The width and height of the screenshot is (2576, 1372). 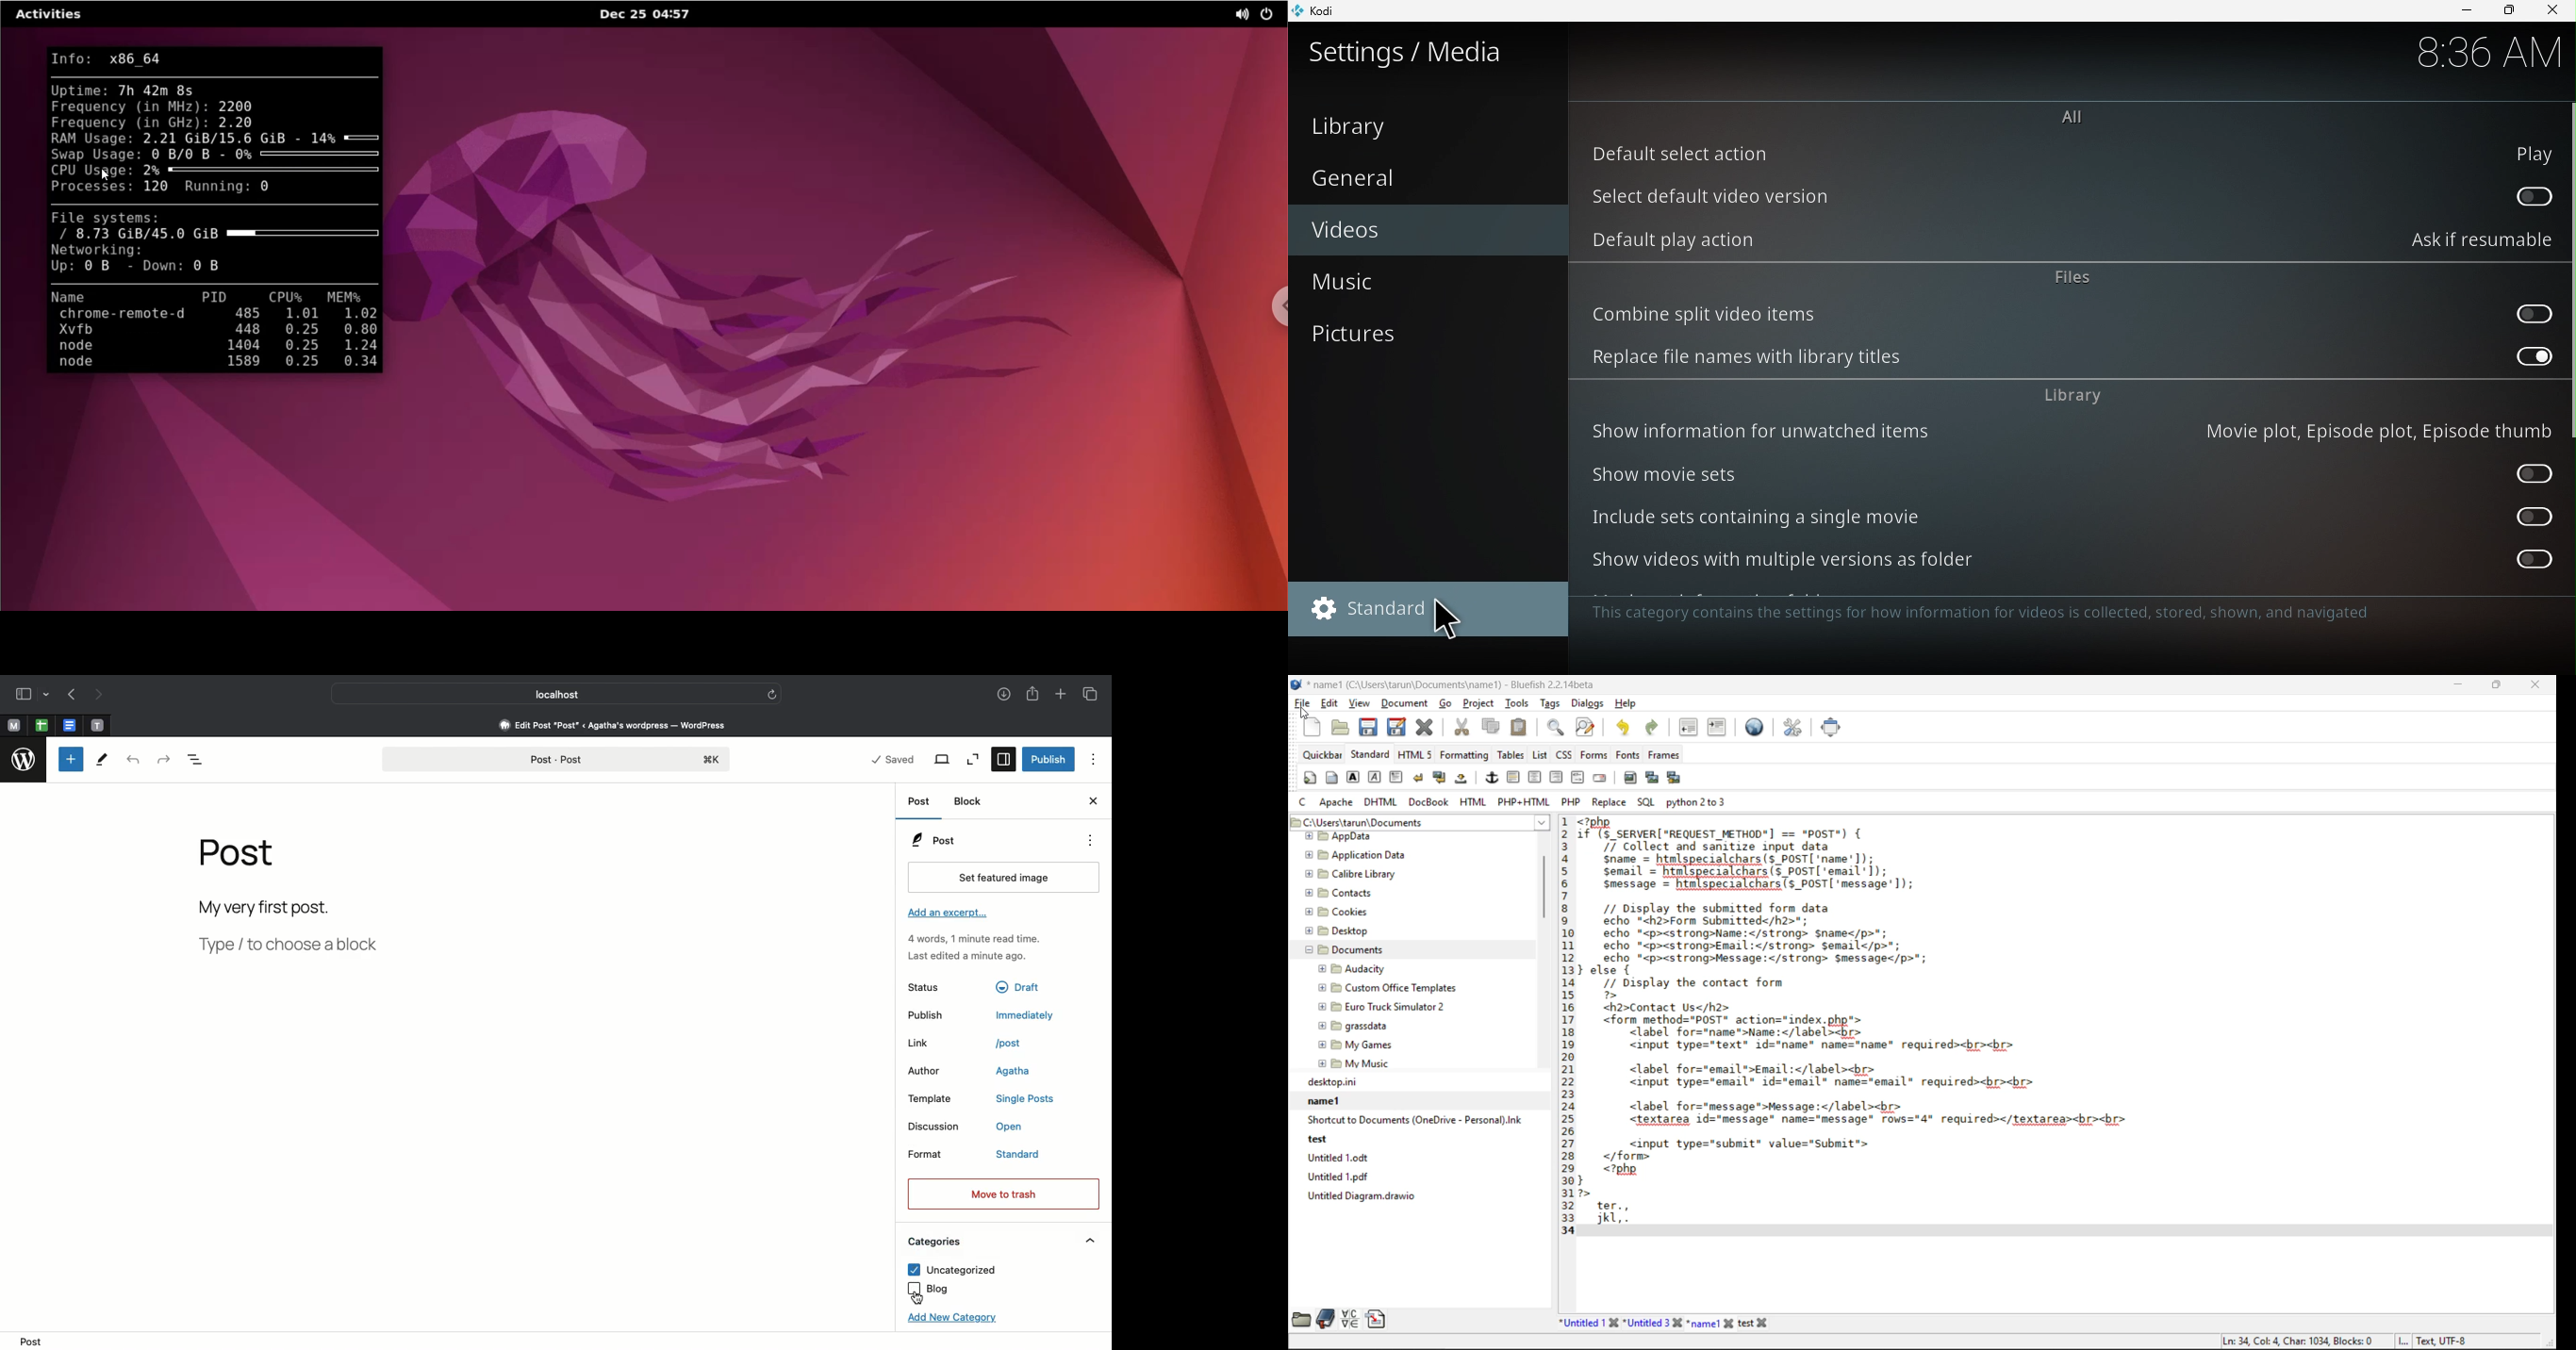 I want to click on formatting, so click(x=1464, y=758).